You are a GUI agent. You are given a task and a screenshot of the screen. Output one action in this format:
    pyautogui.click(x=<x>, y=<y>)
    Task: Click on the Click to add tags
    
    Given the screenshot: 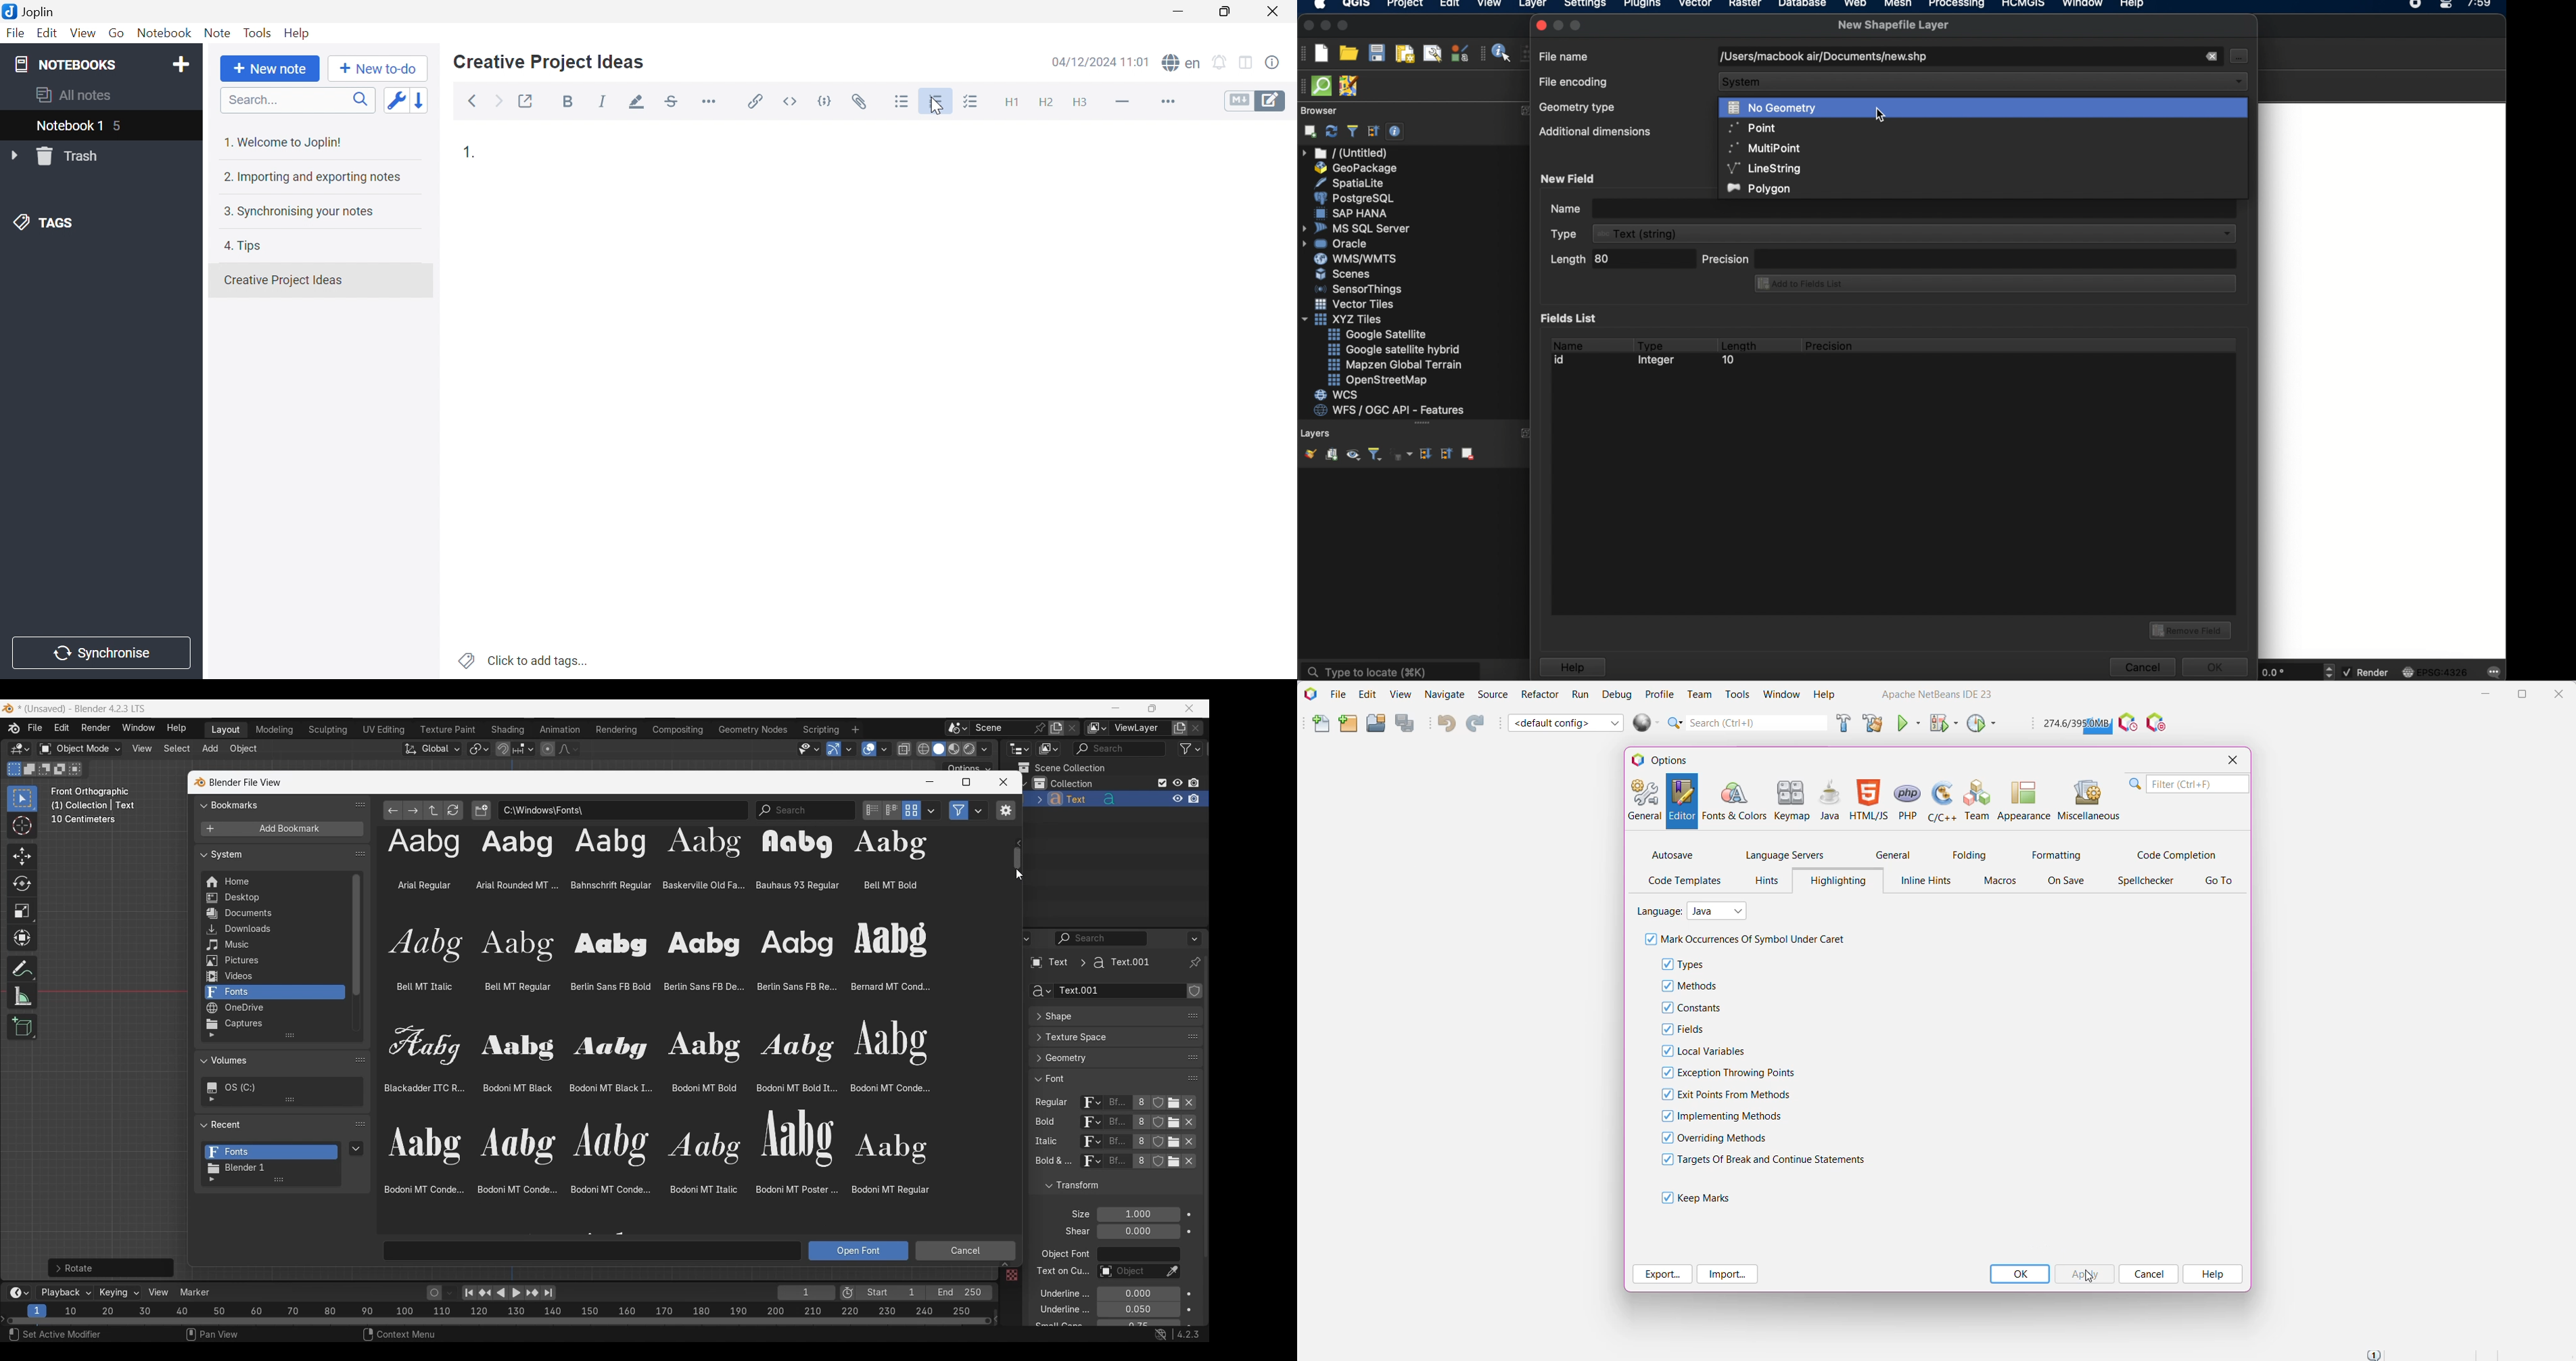 What is the action you would take?
    pyautogui.click(x=521, y=661)
    